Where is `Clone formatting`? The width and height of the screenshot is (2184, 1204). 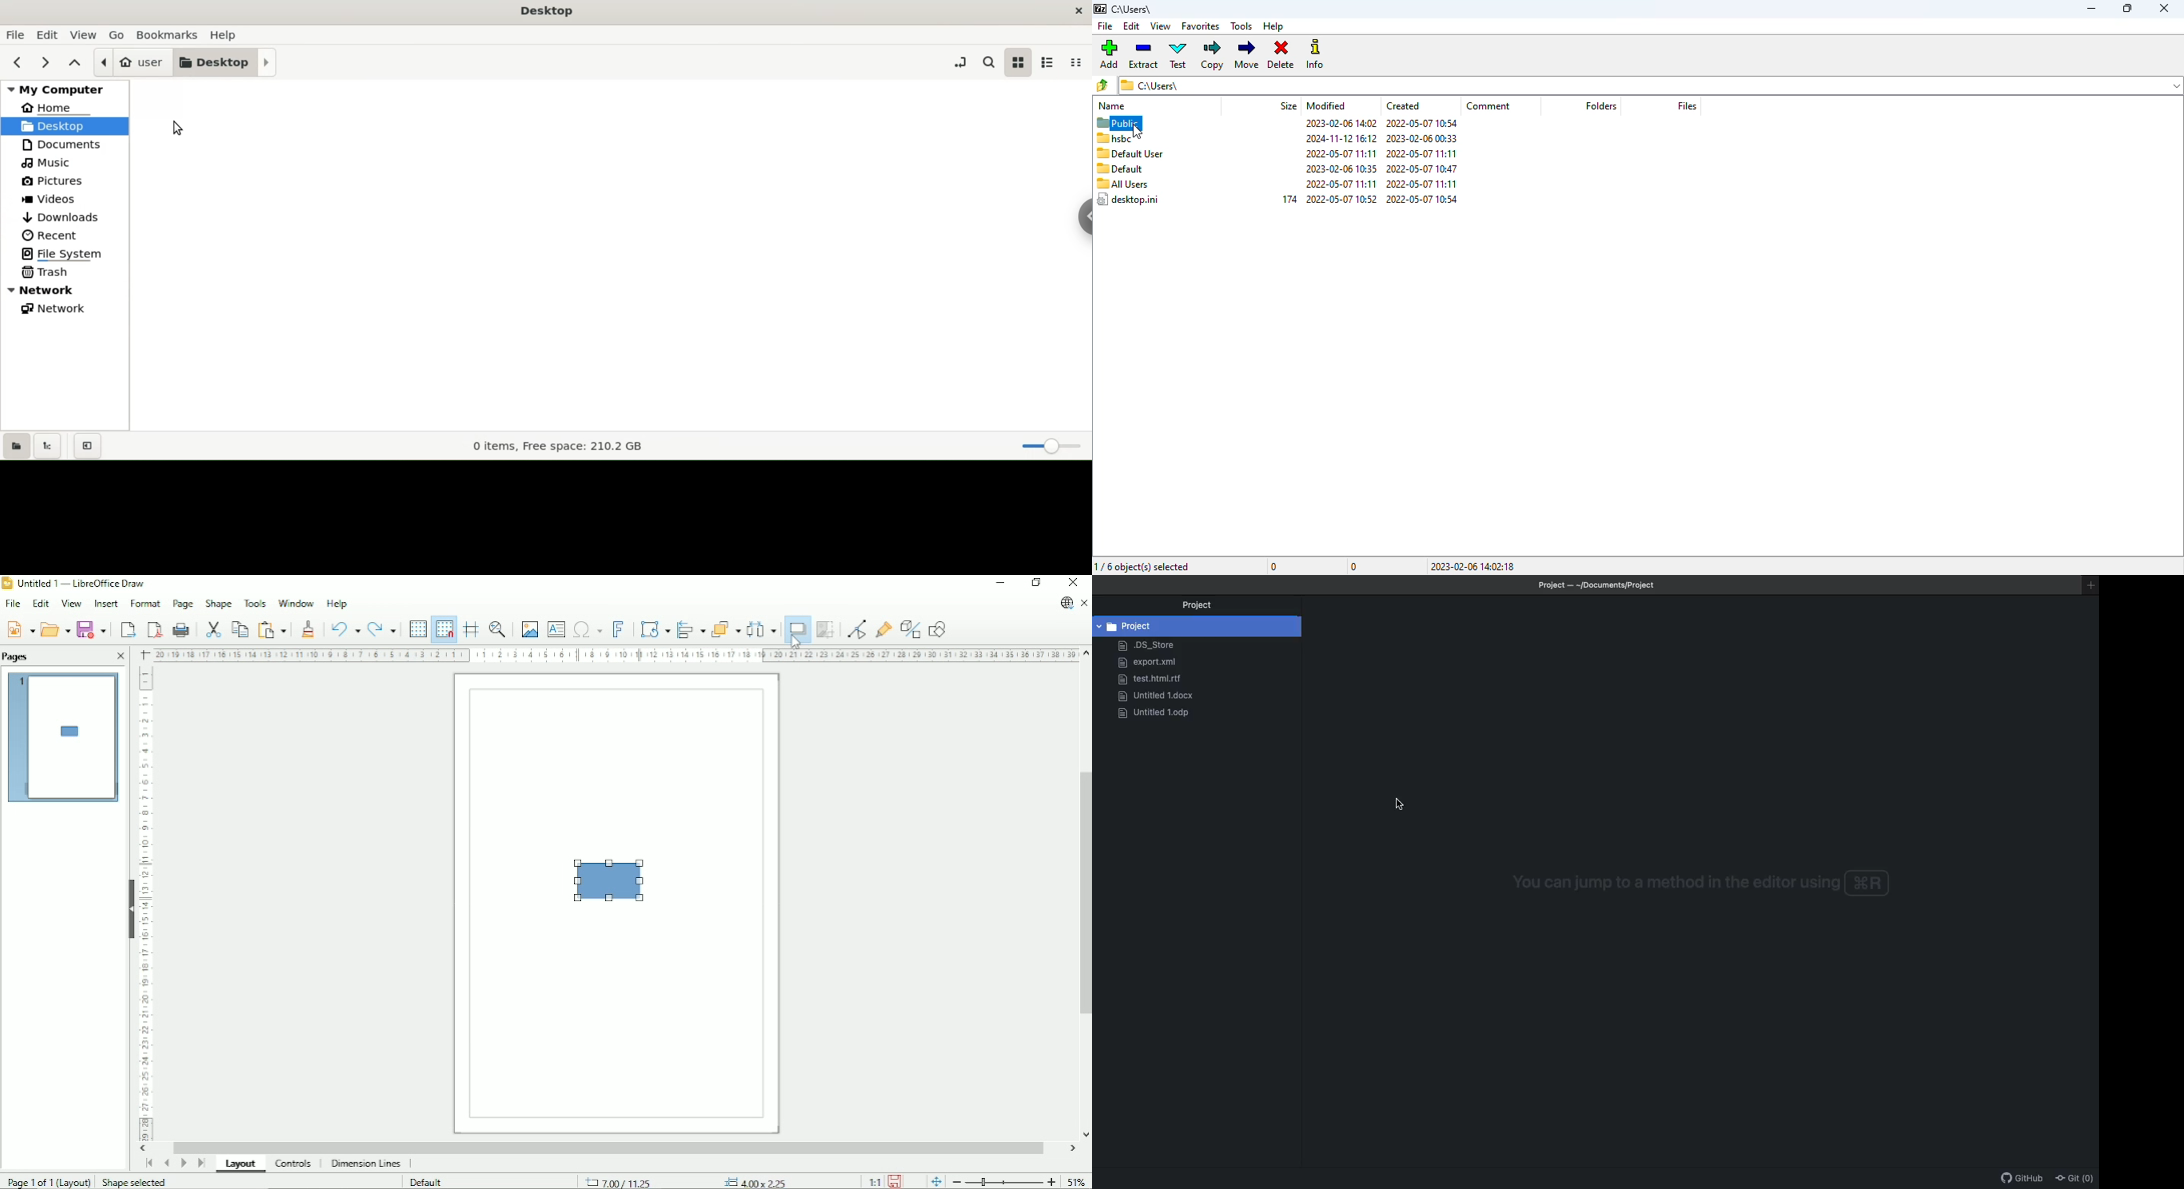 Clone formatting is located at coordinates (306, 629).